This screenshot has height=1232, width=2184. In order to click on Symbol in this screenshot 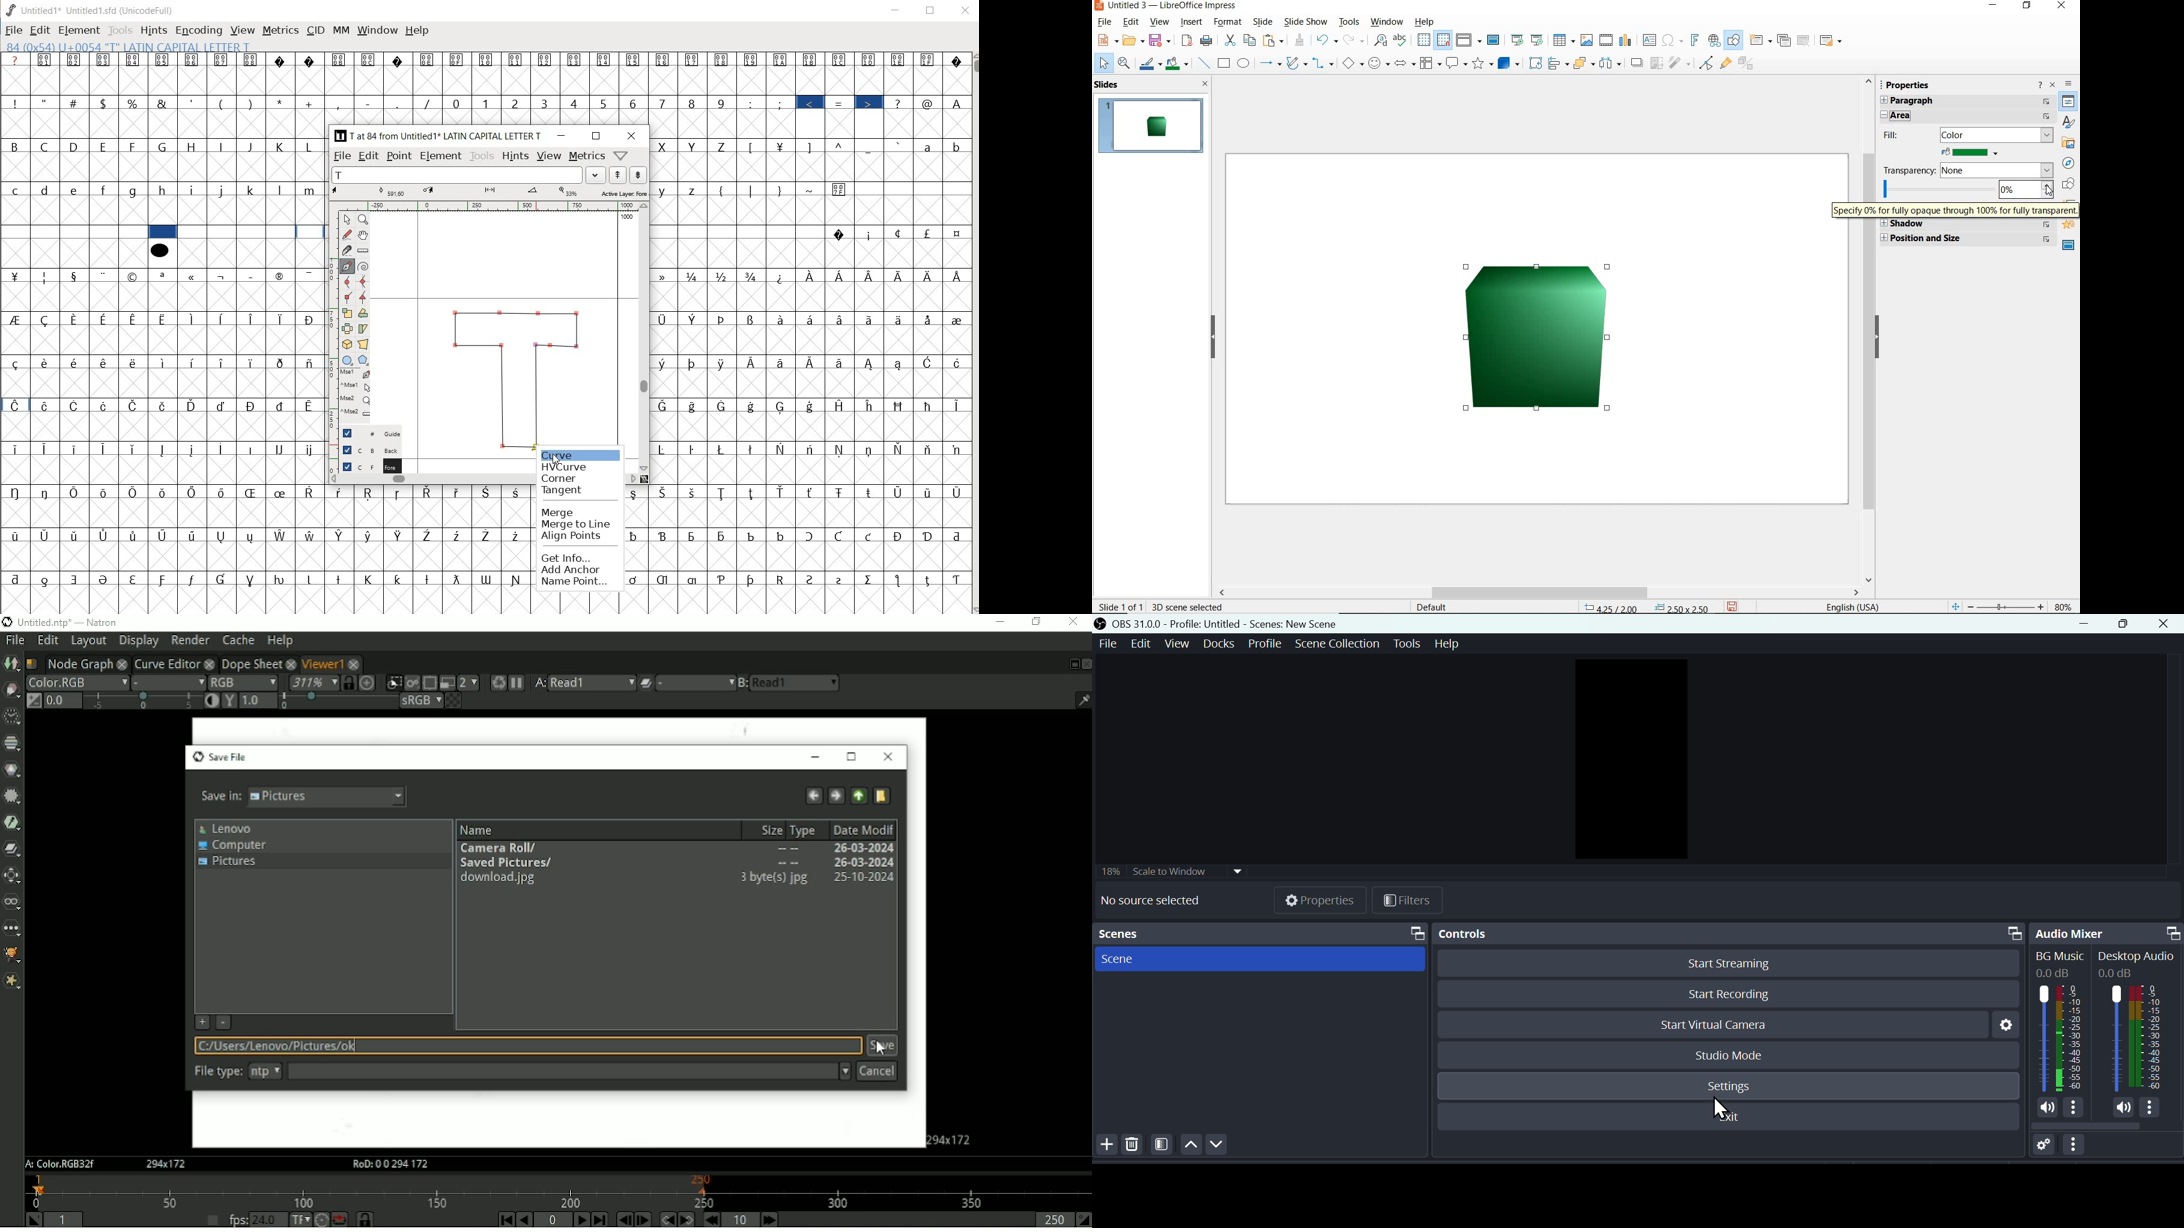, I will do `click(695, 493)`.